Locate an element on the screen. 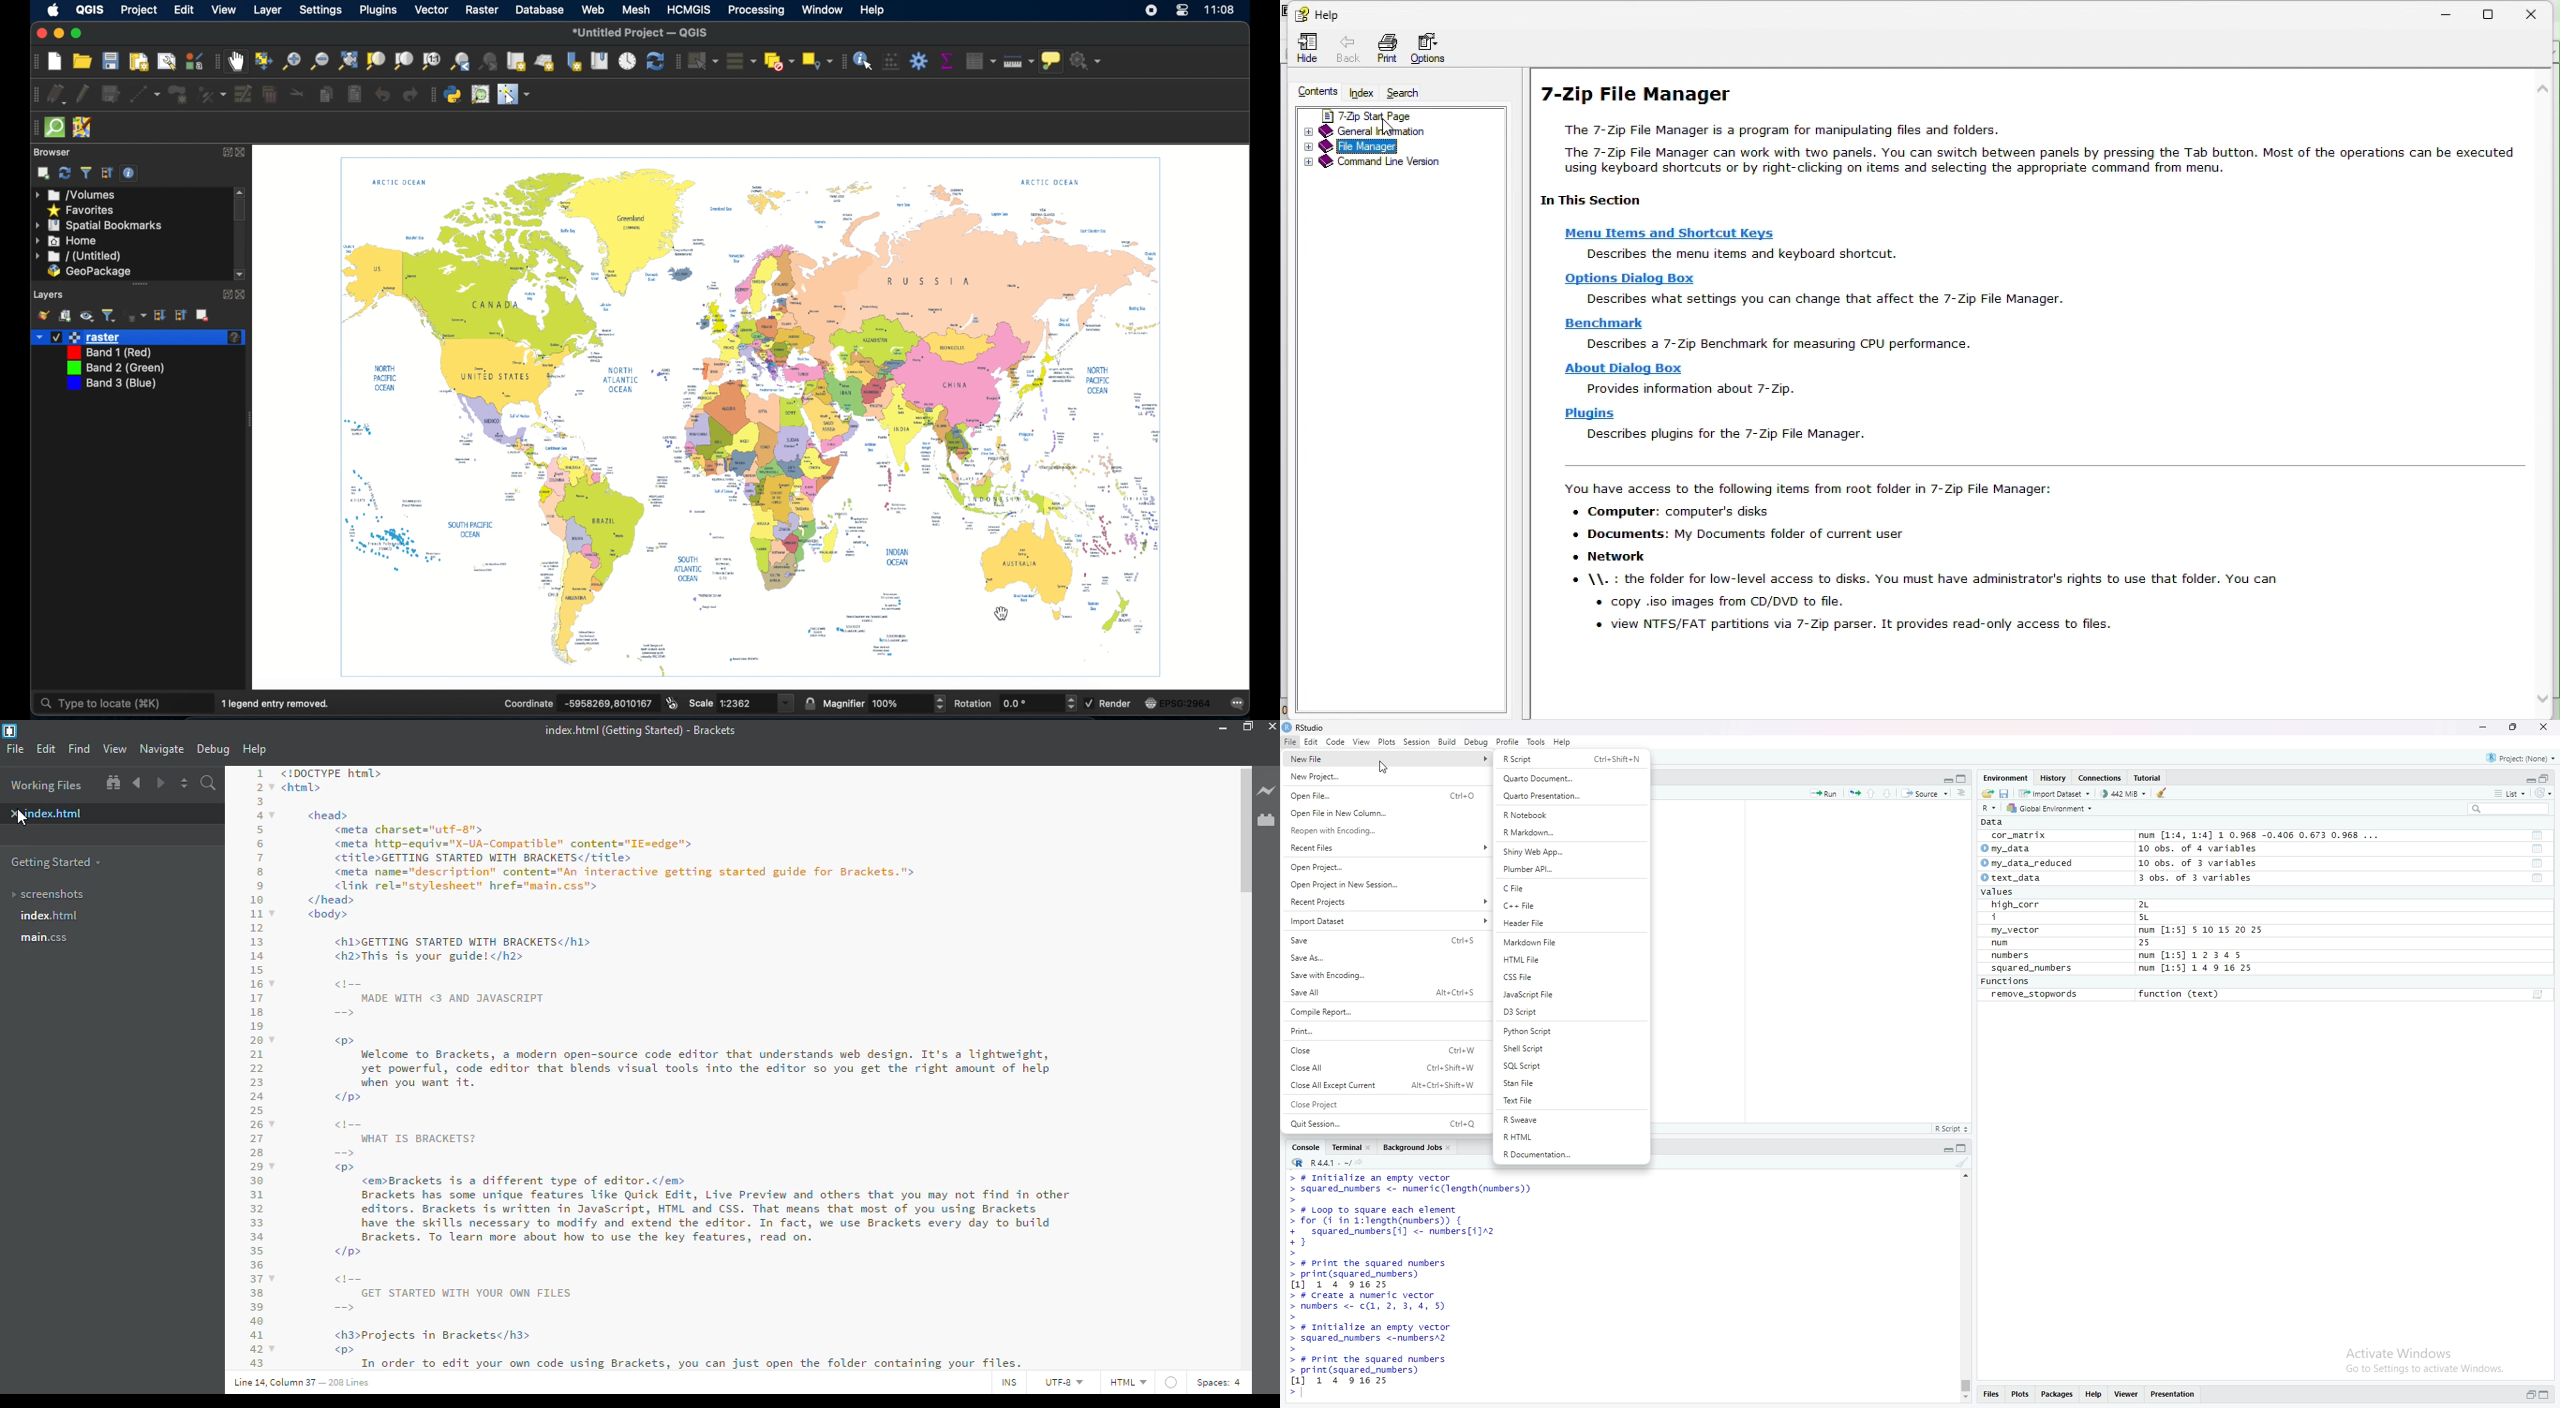 This screenshot has height=1428, width=2576. Print... is located at coordinates (1380, 1029).